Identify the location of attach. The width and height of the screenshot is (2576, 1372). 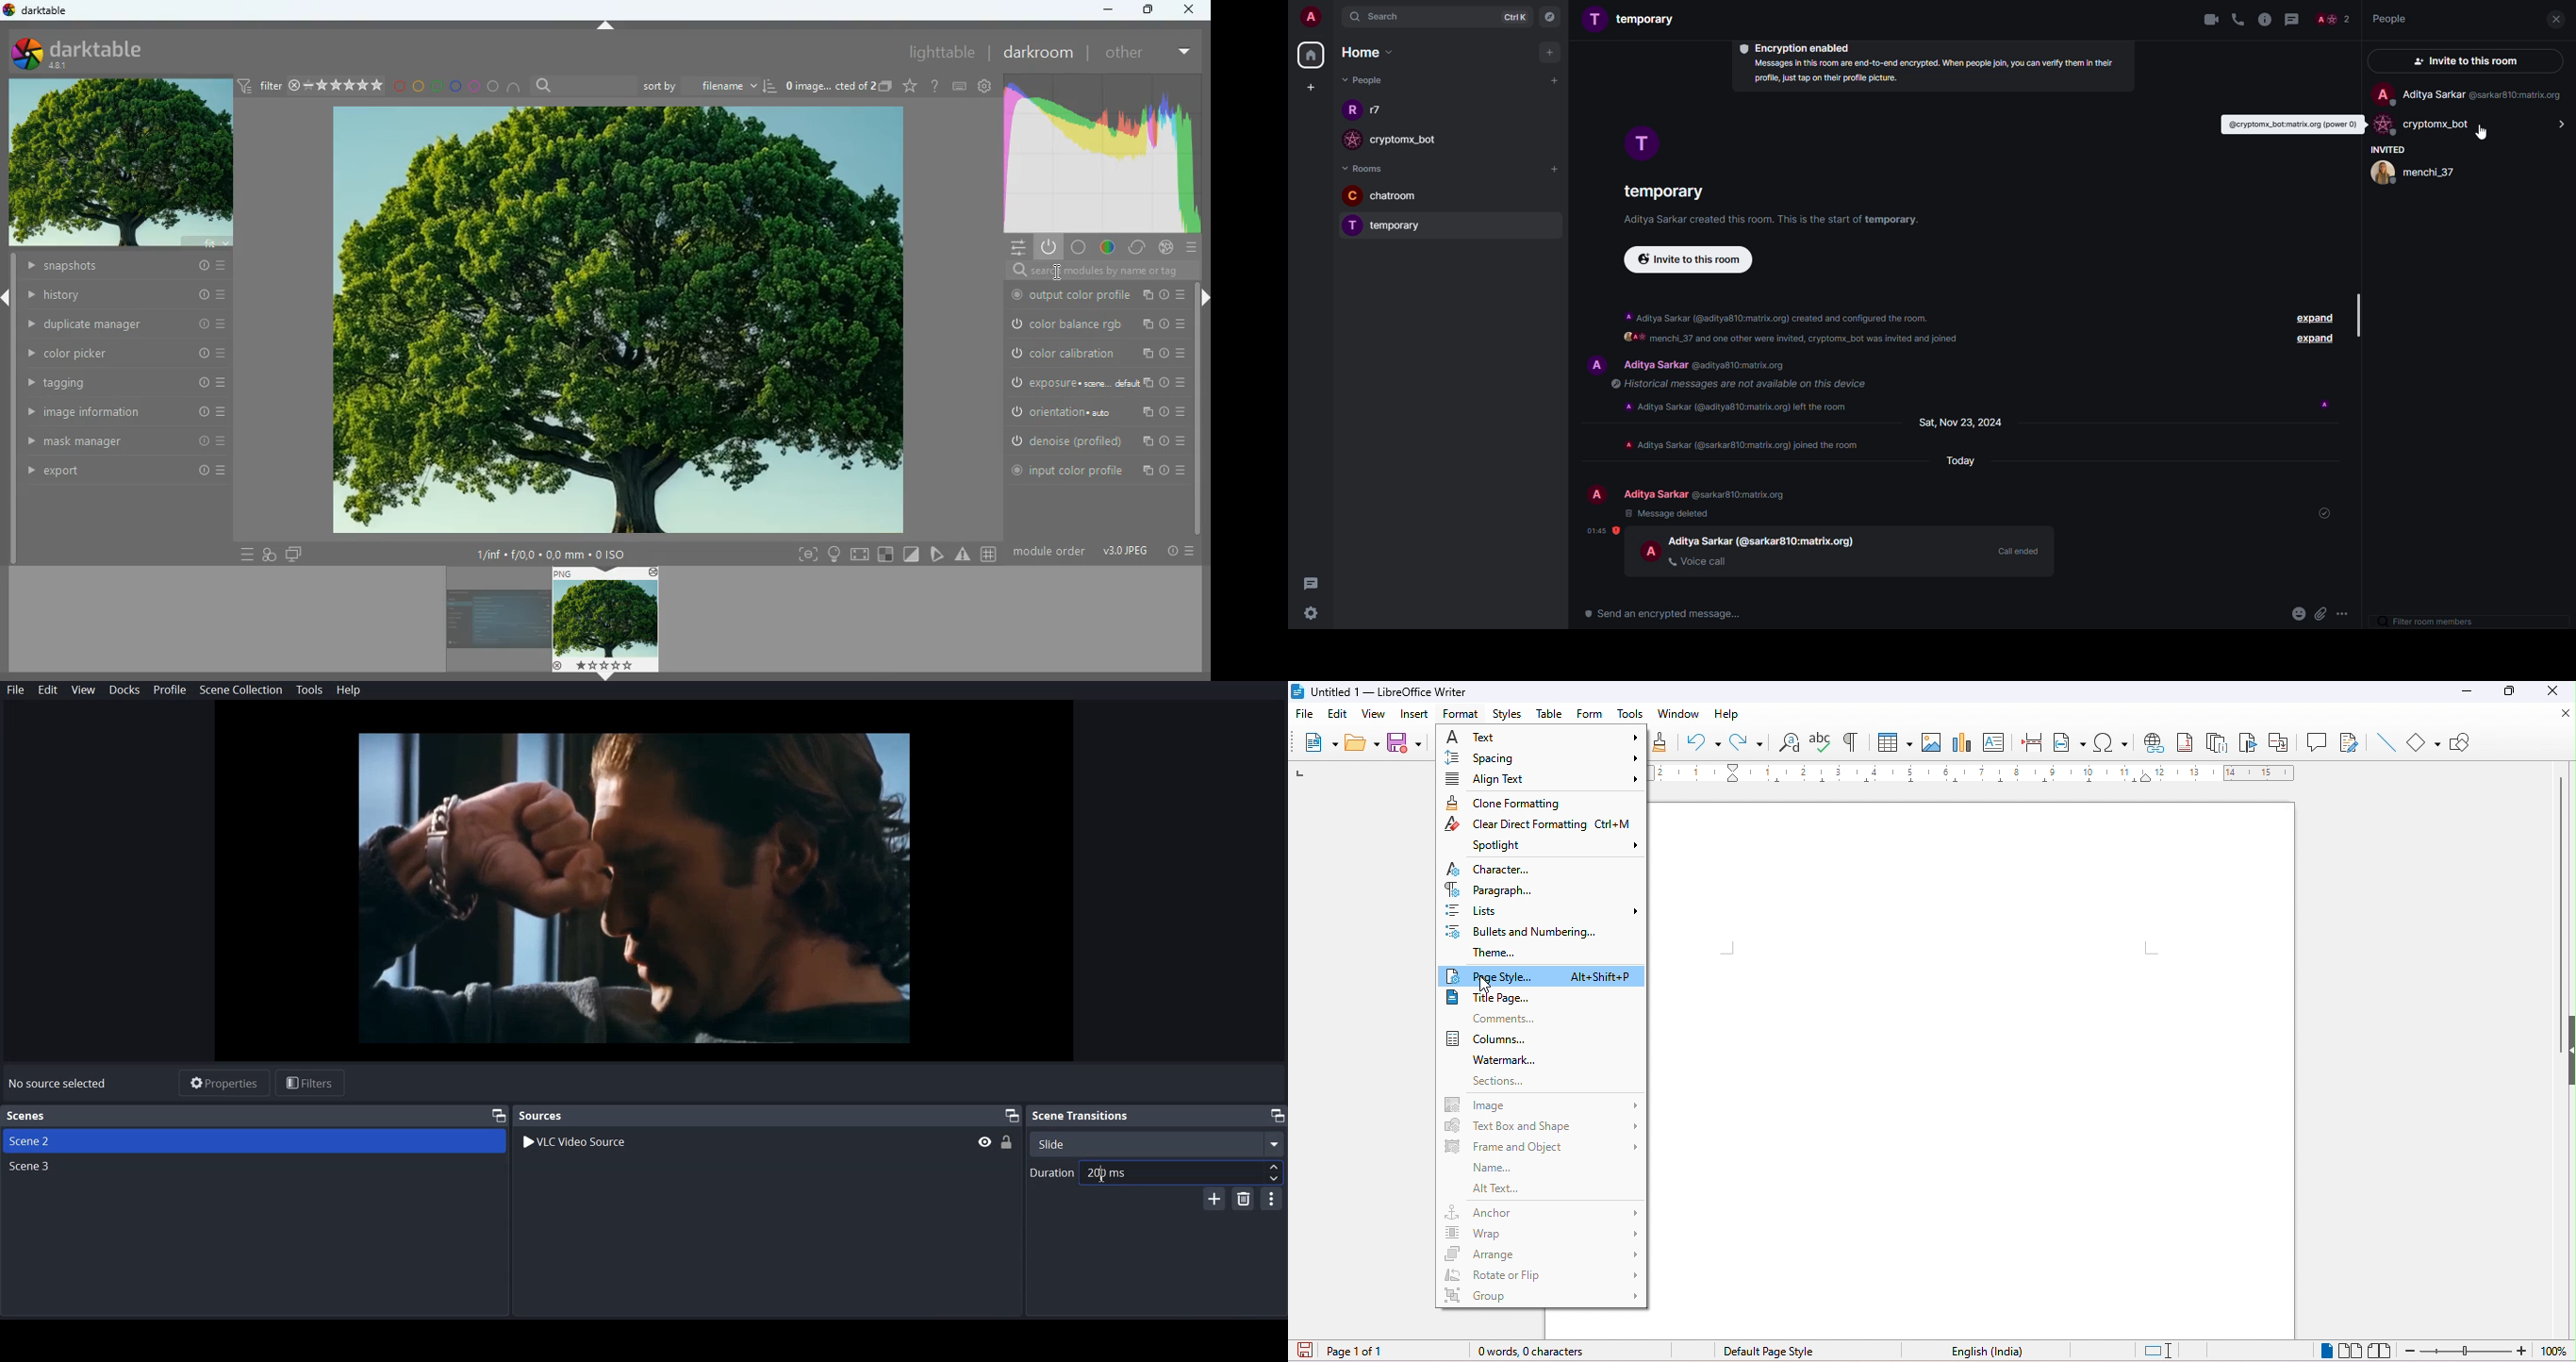
(2322, 615).